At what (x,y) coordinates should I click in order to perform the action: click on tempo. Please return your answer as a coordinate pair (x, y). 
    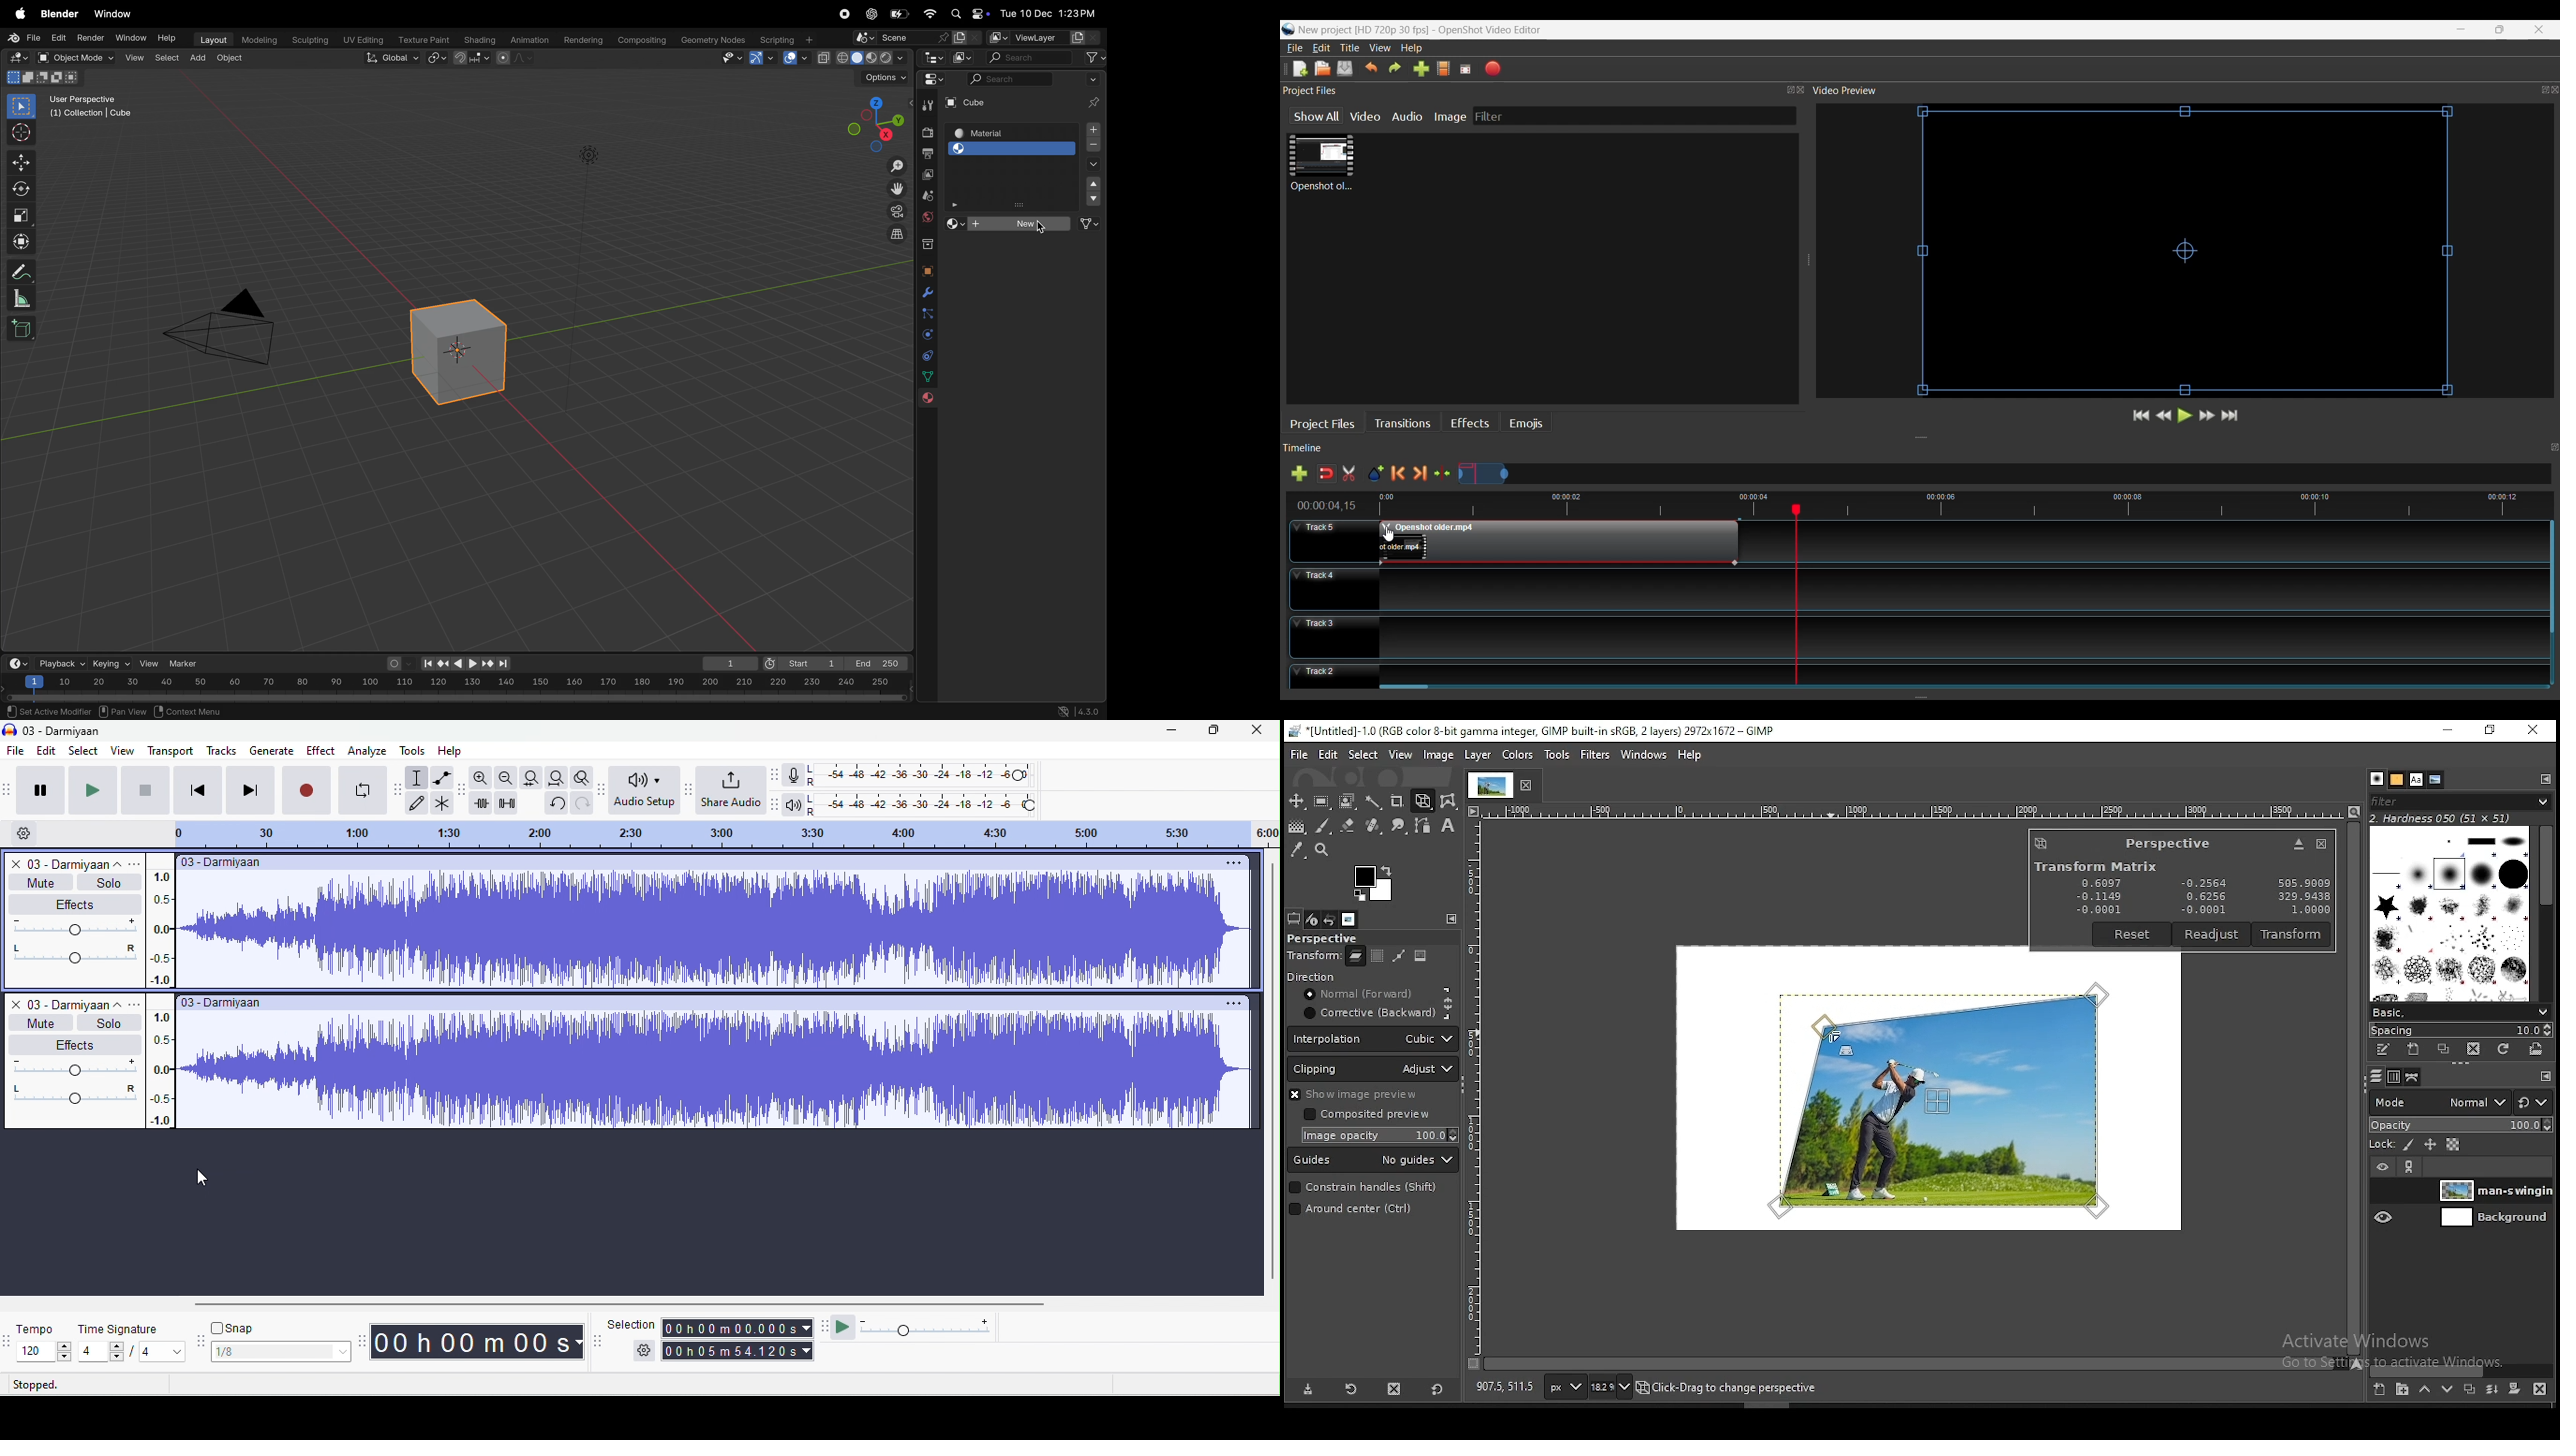
    Looking at the image, I should click on (36, 1329).